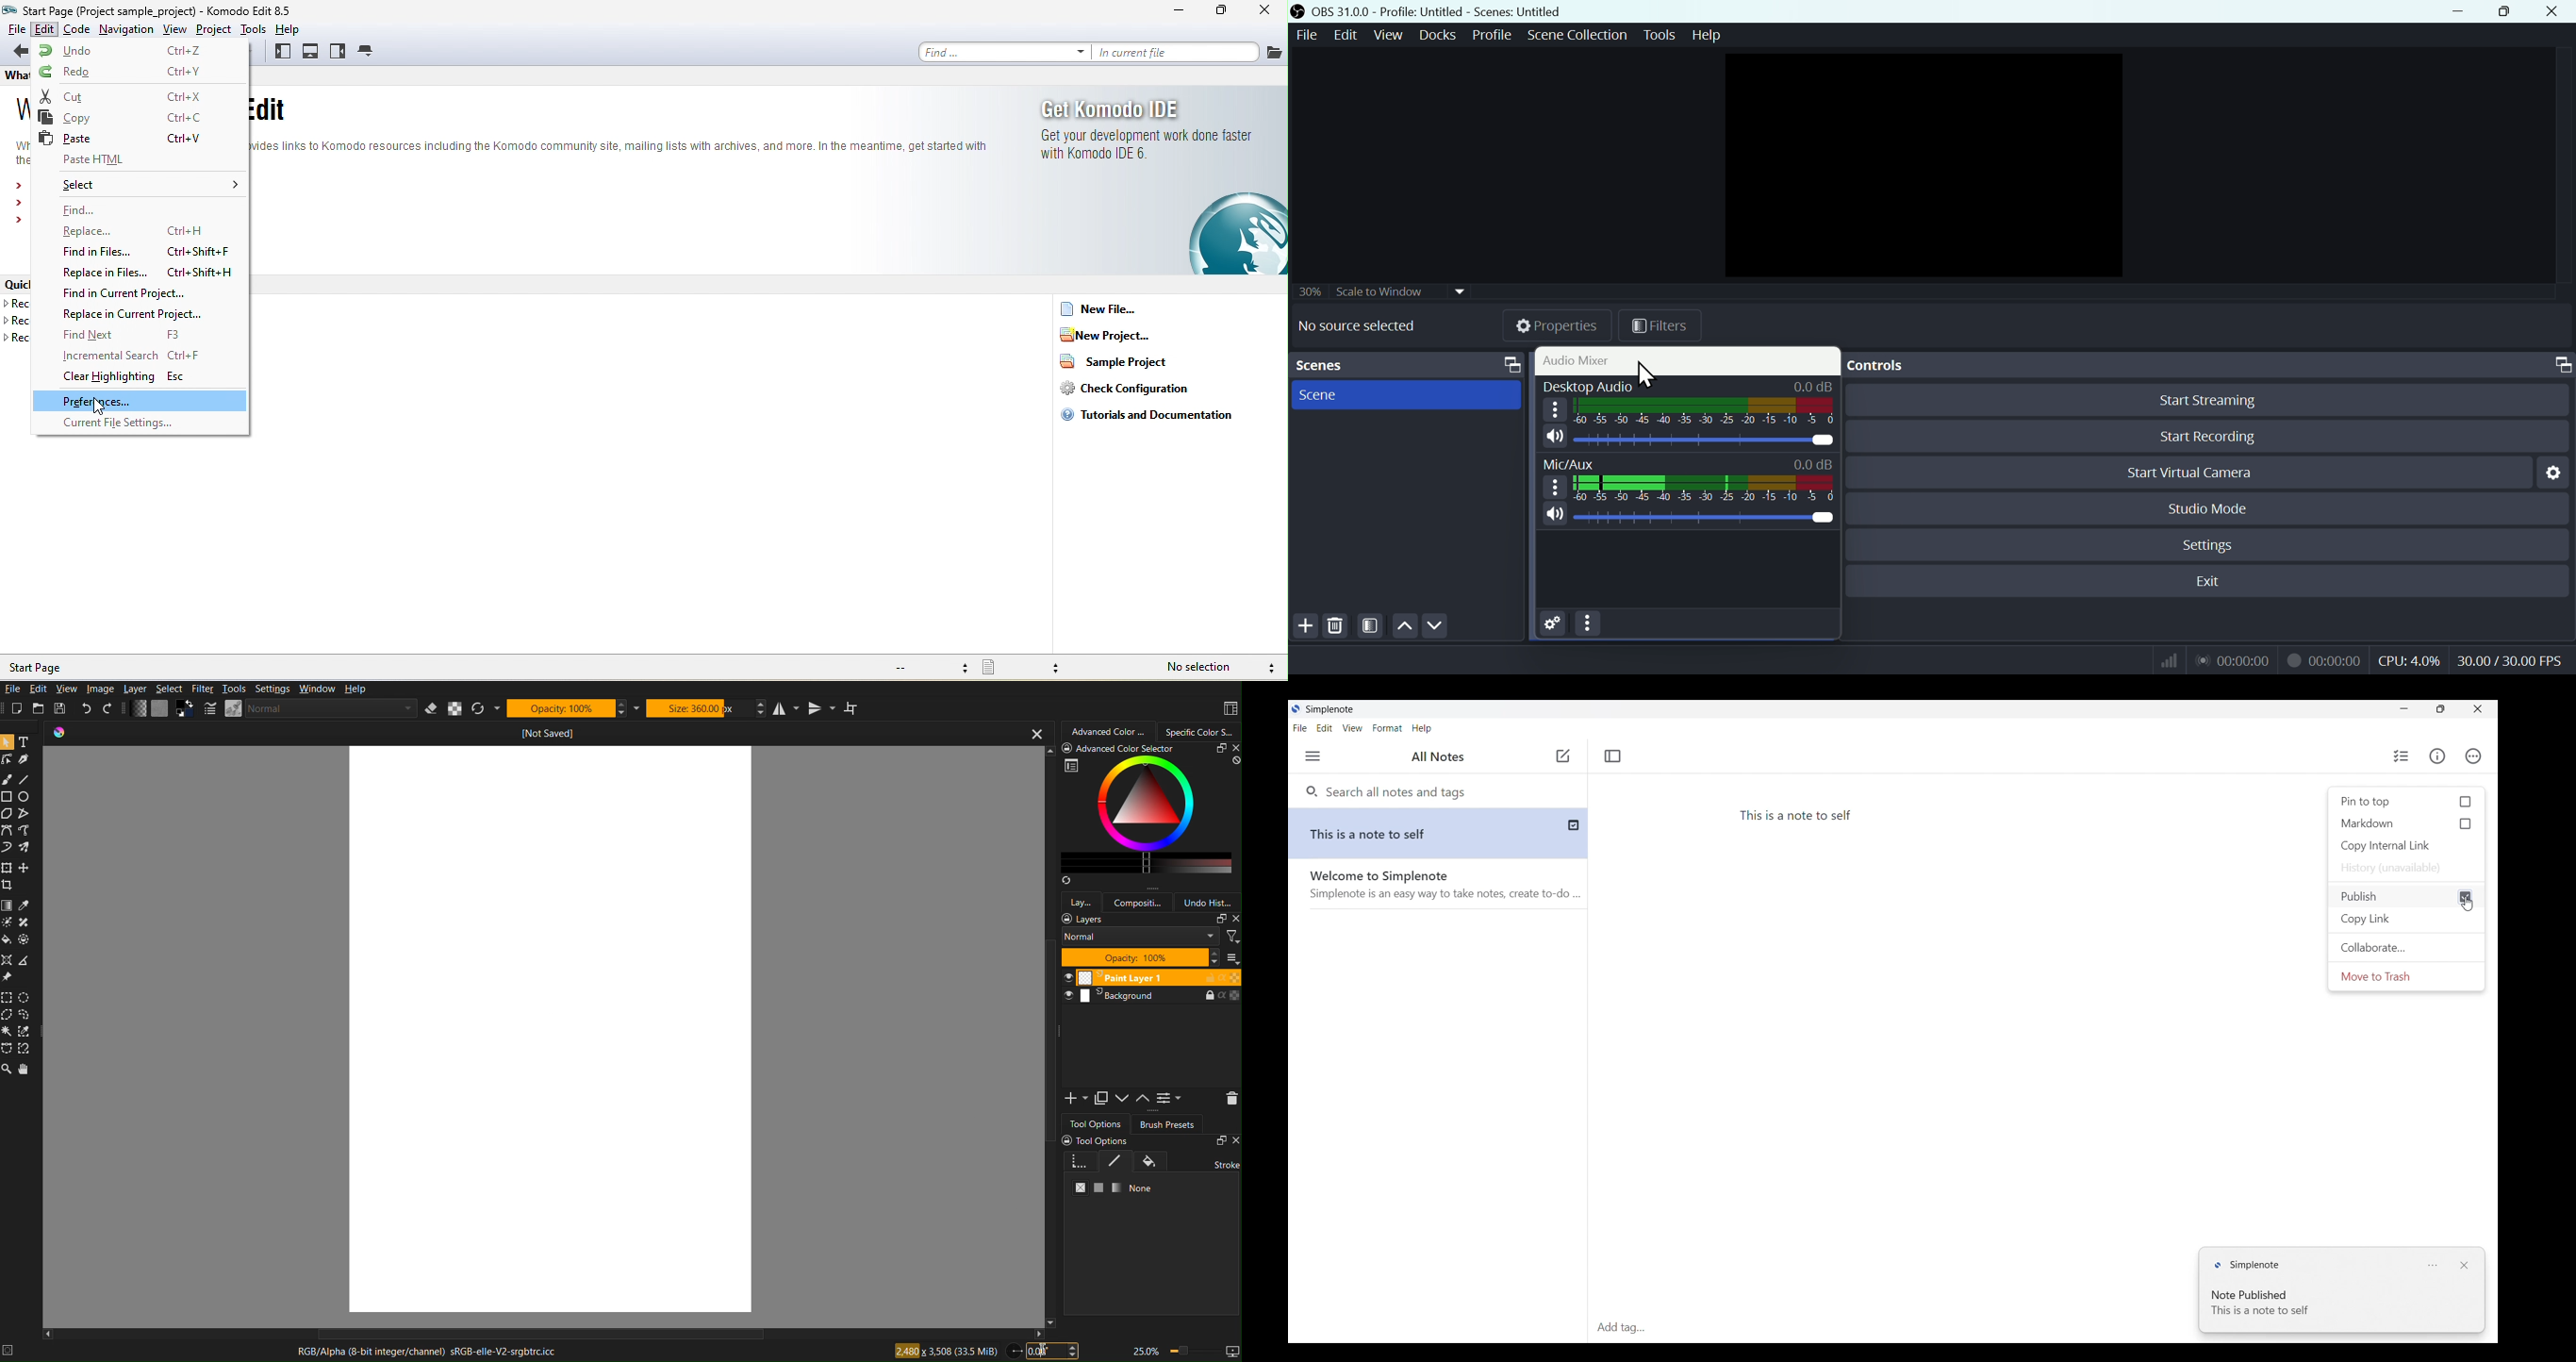 This screenshot has height=1372, width=2576. What do you see at coordinates (1702, 411) in the screenshot?
I see `Desktop Audio bar` at bounding box center [1702, 411].